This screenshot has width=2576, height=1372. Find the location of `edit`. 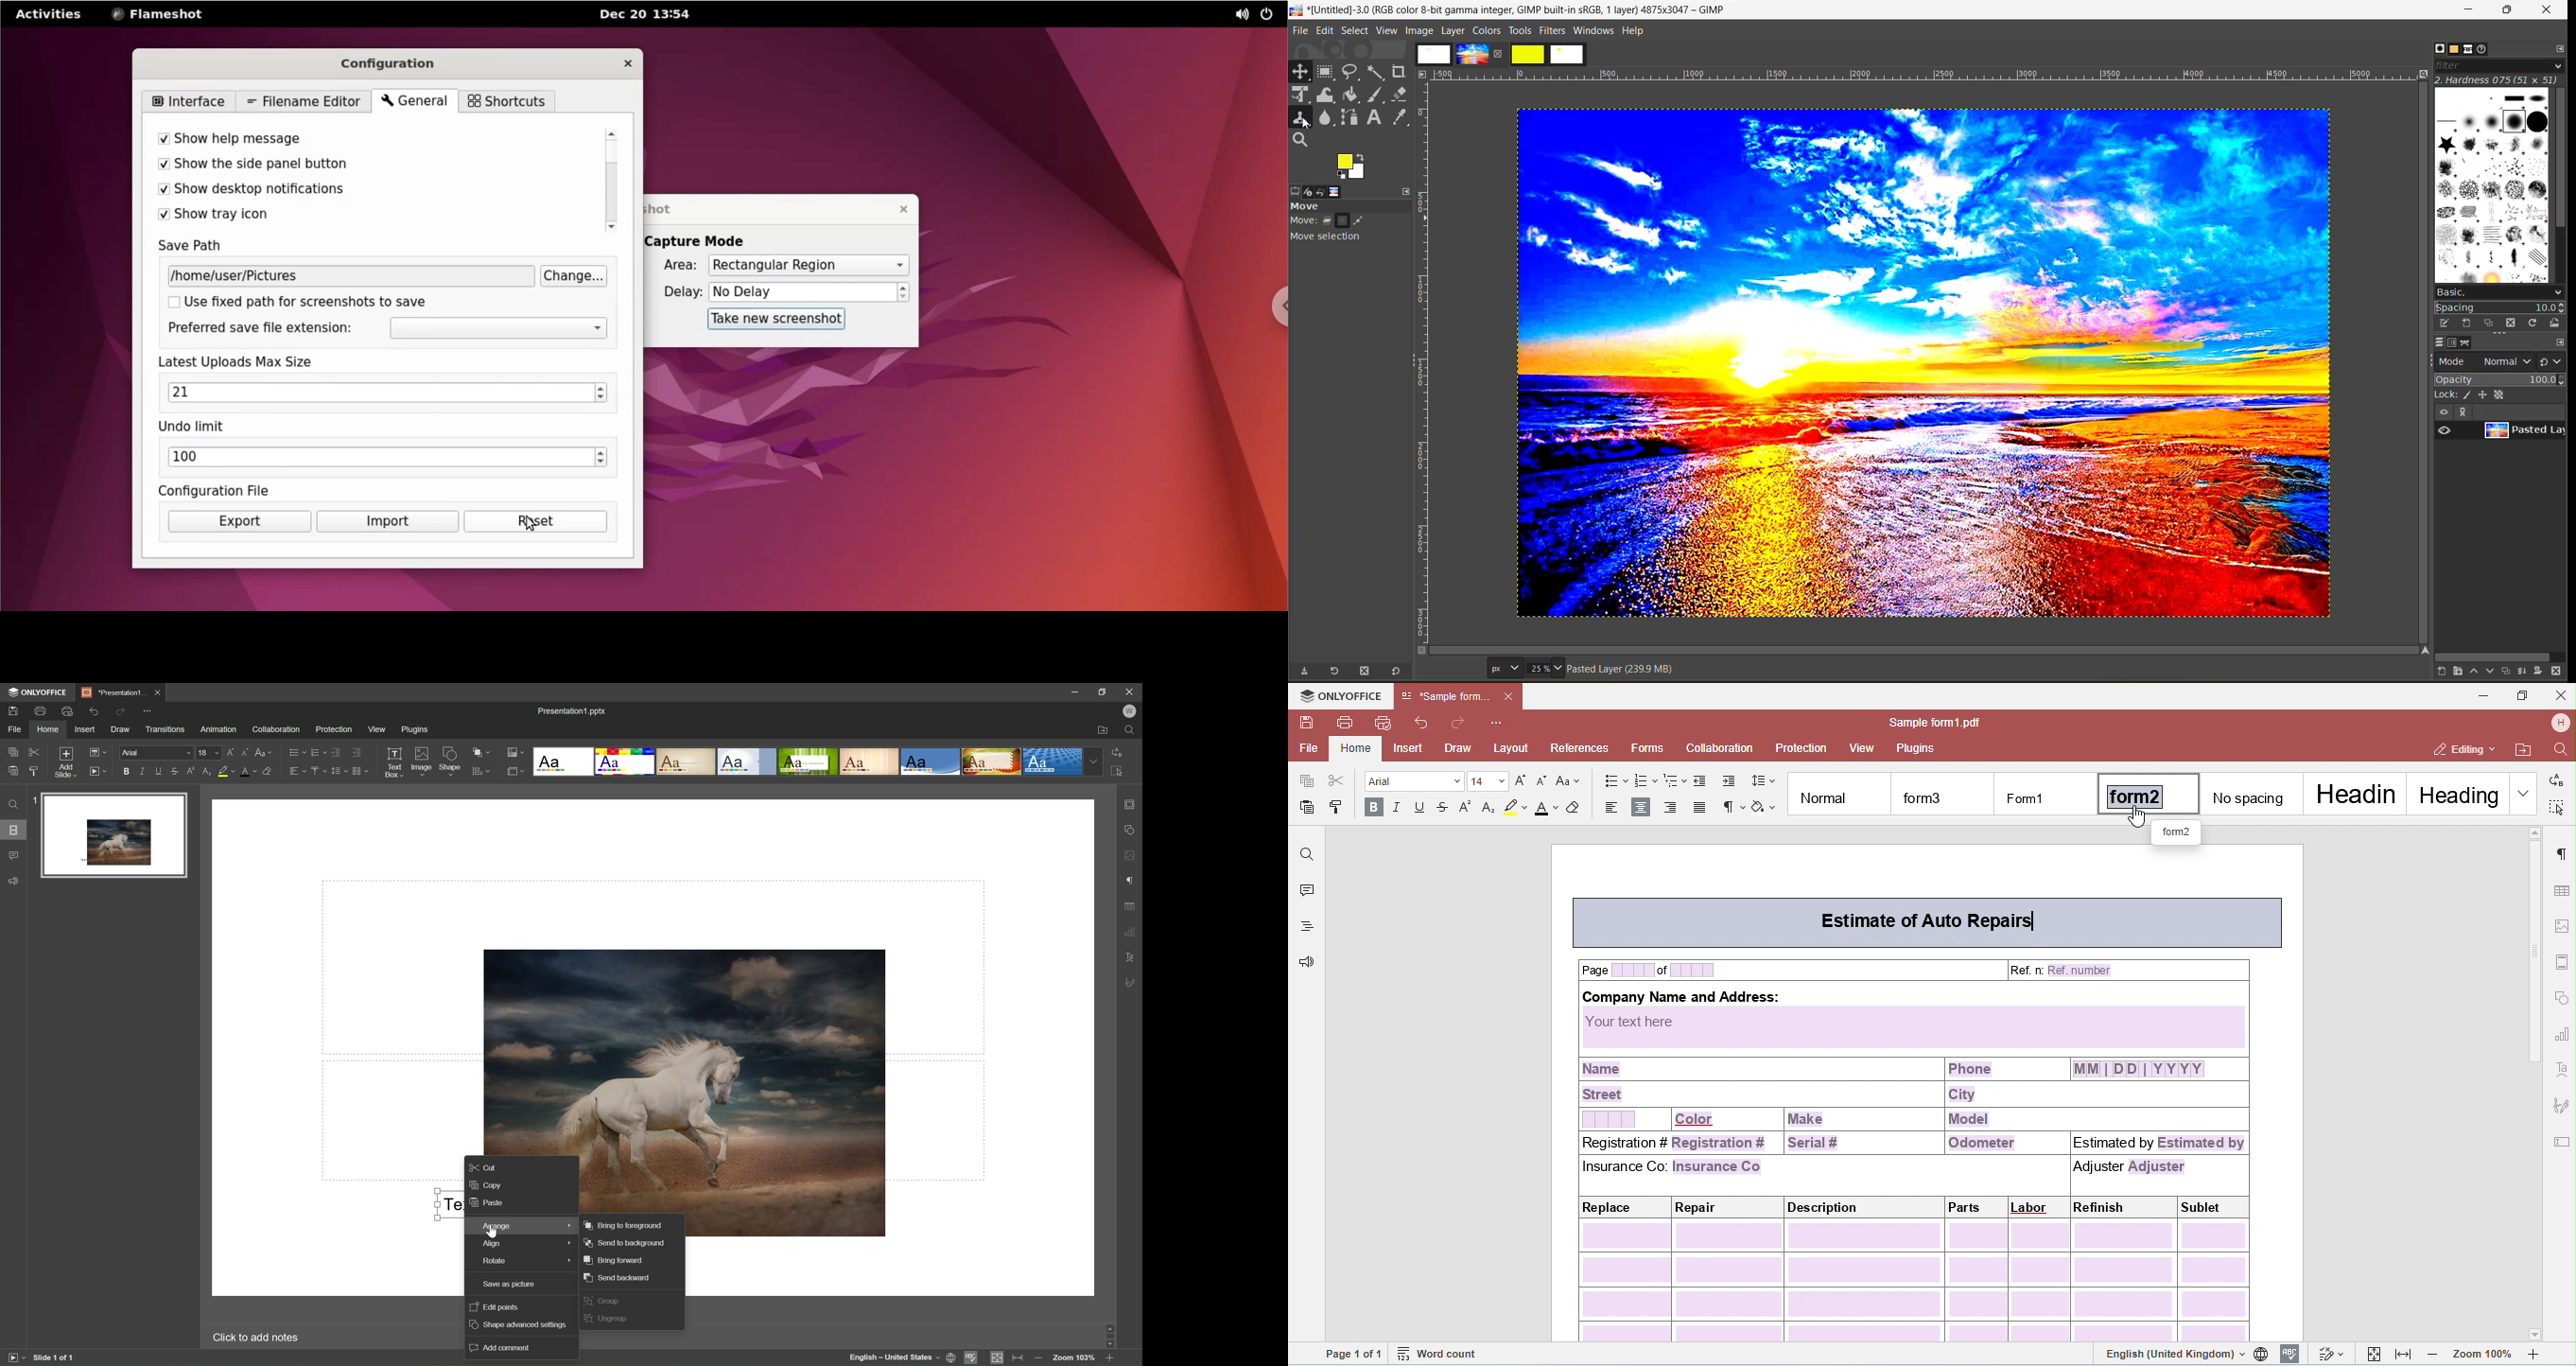

edit is located at coordinates (1325, 30).